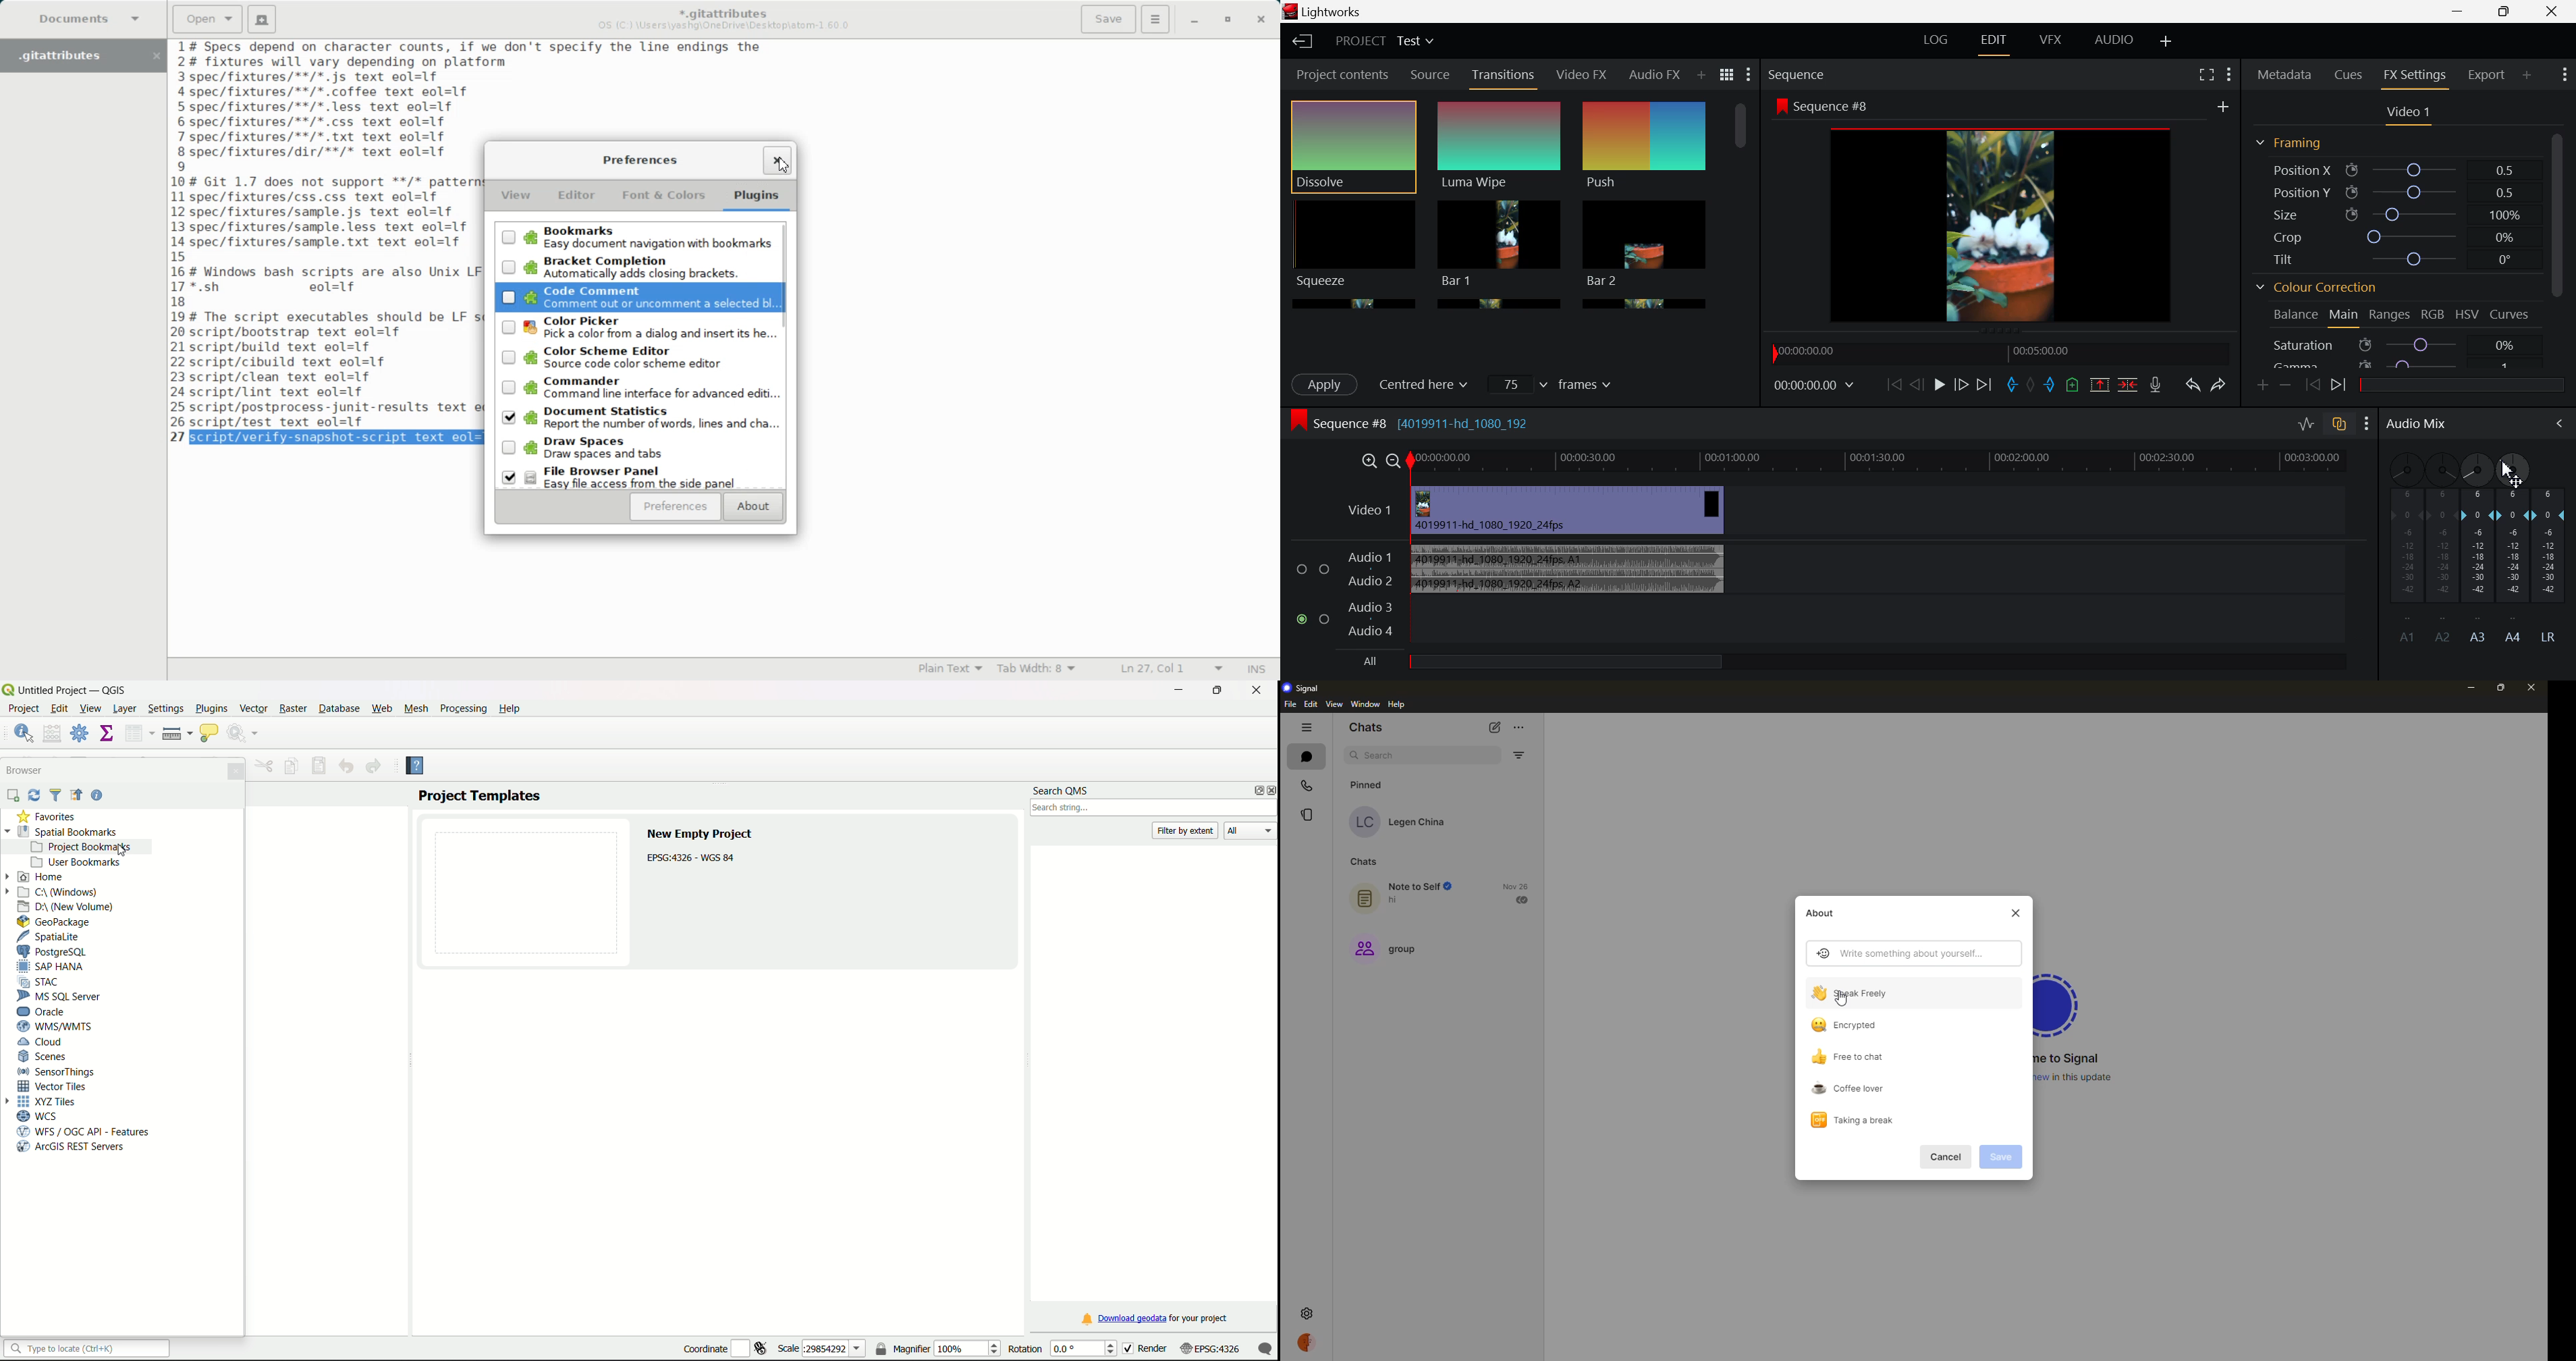  I want to click on group, so click(1389, 951).